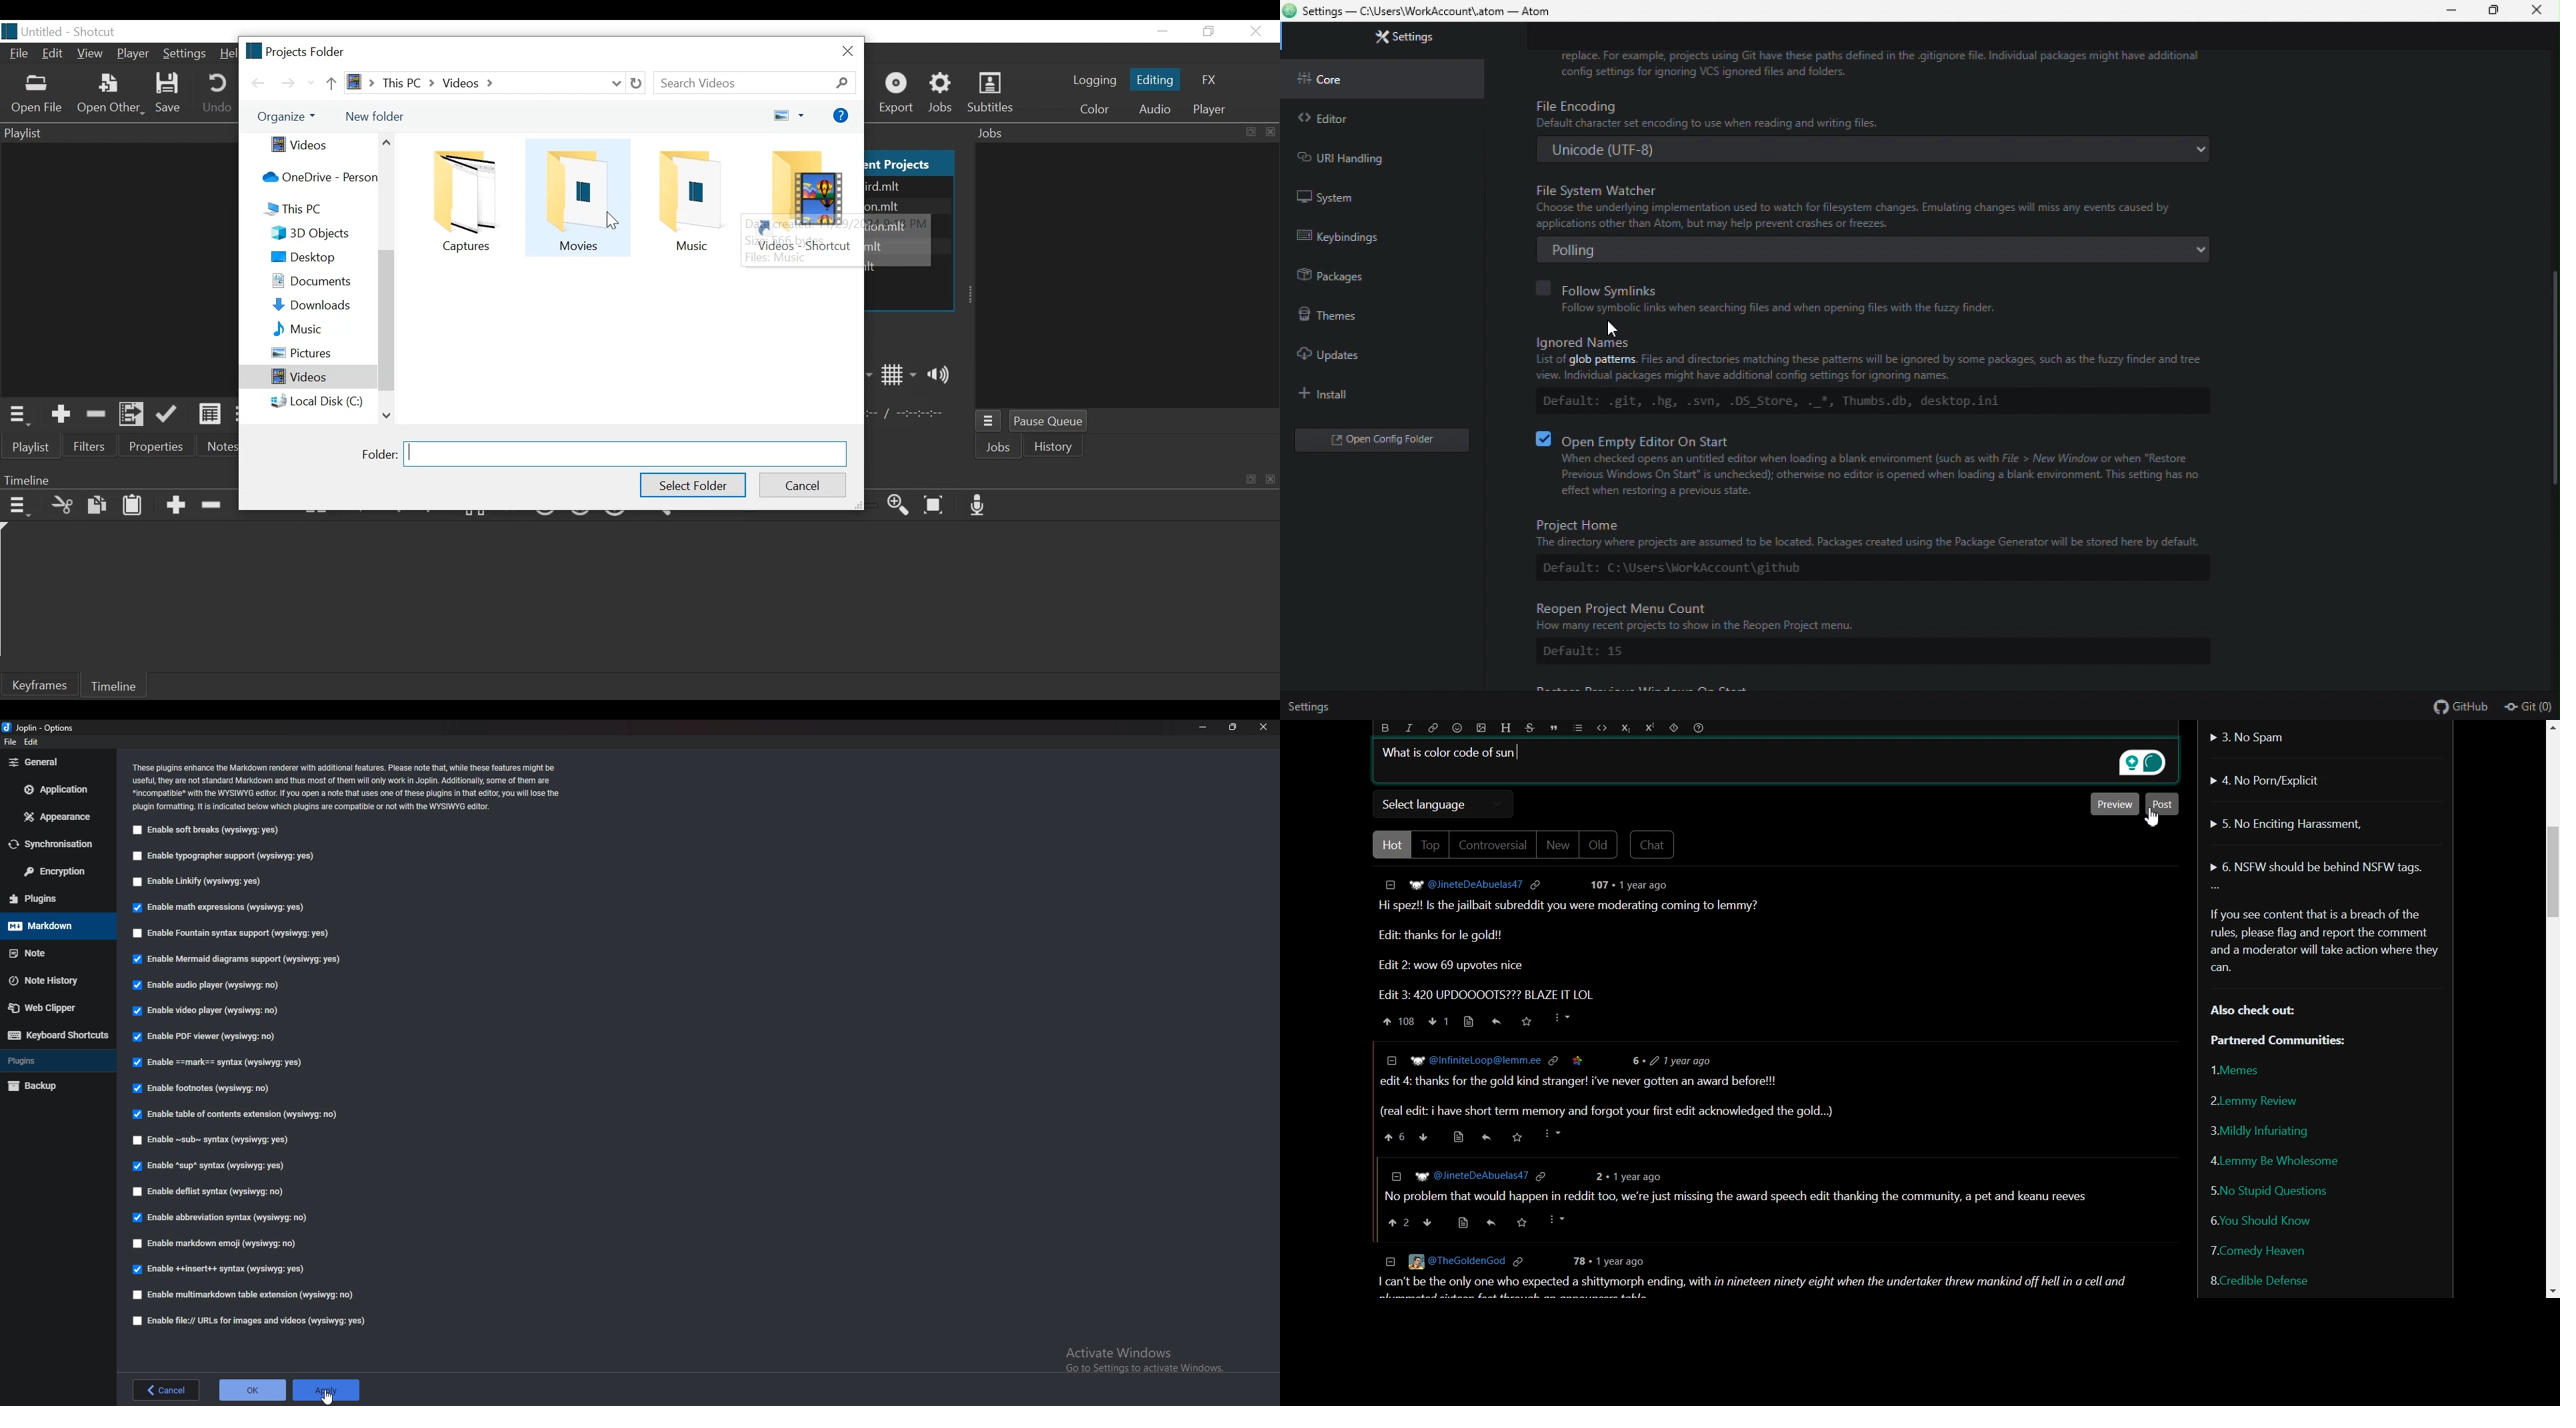  I want to click on Downloads, so click(319, 305).